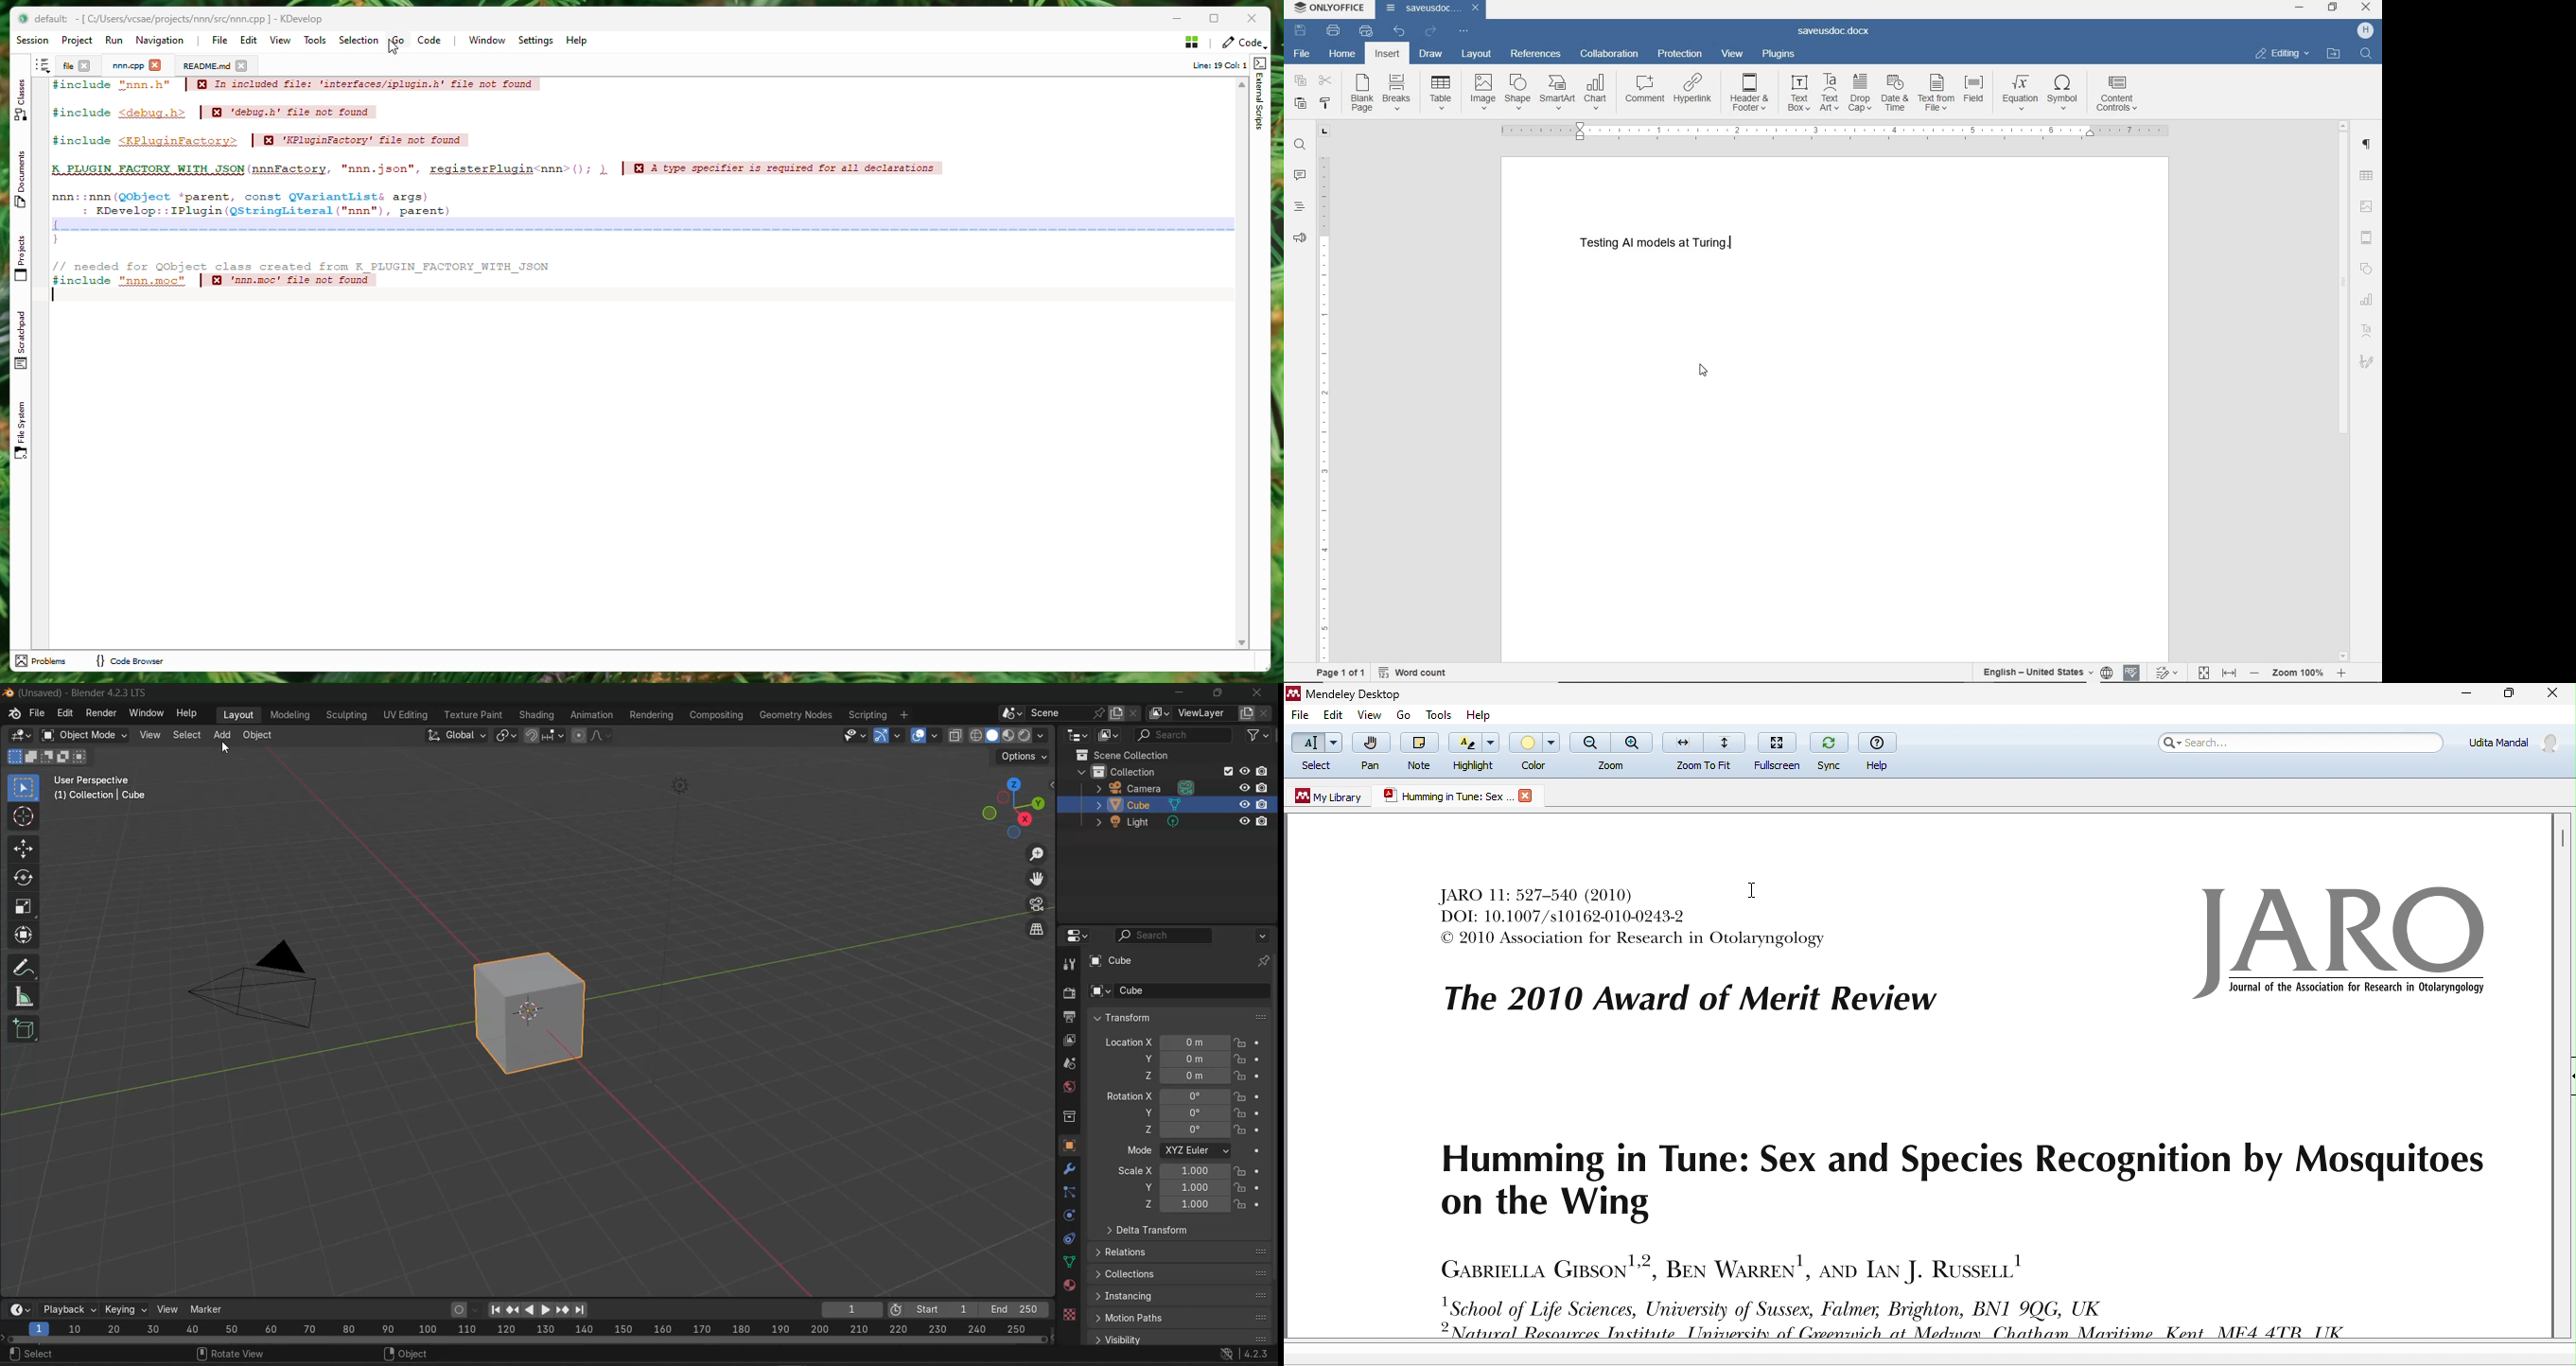 The width and height of the screenshot is (2576, 1372). Describe the element at coordinates (2334, 7) in the screenshot. I see `RESTORE` at that location.